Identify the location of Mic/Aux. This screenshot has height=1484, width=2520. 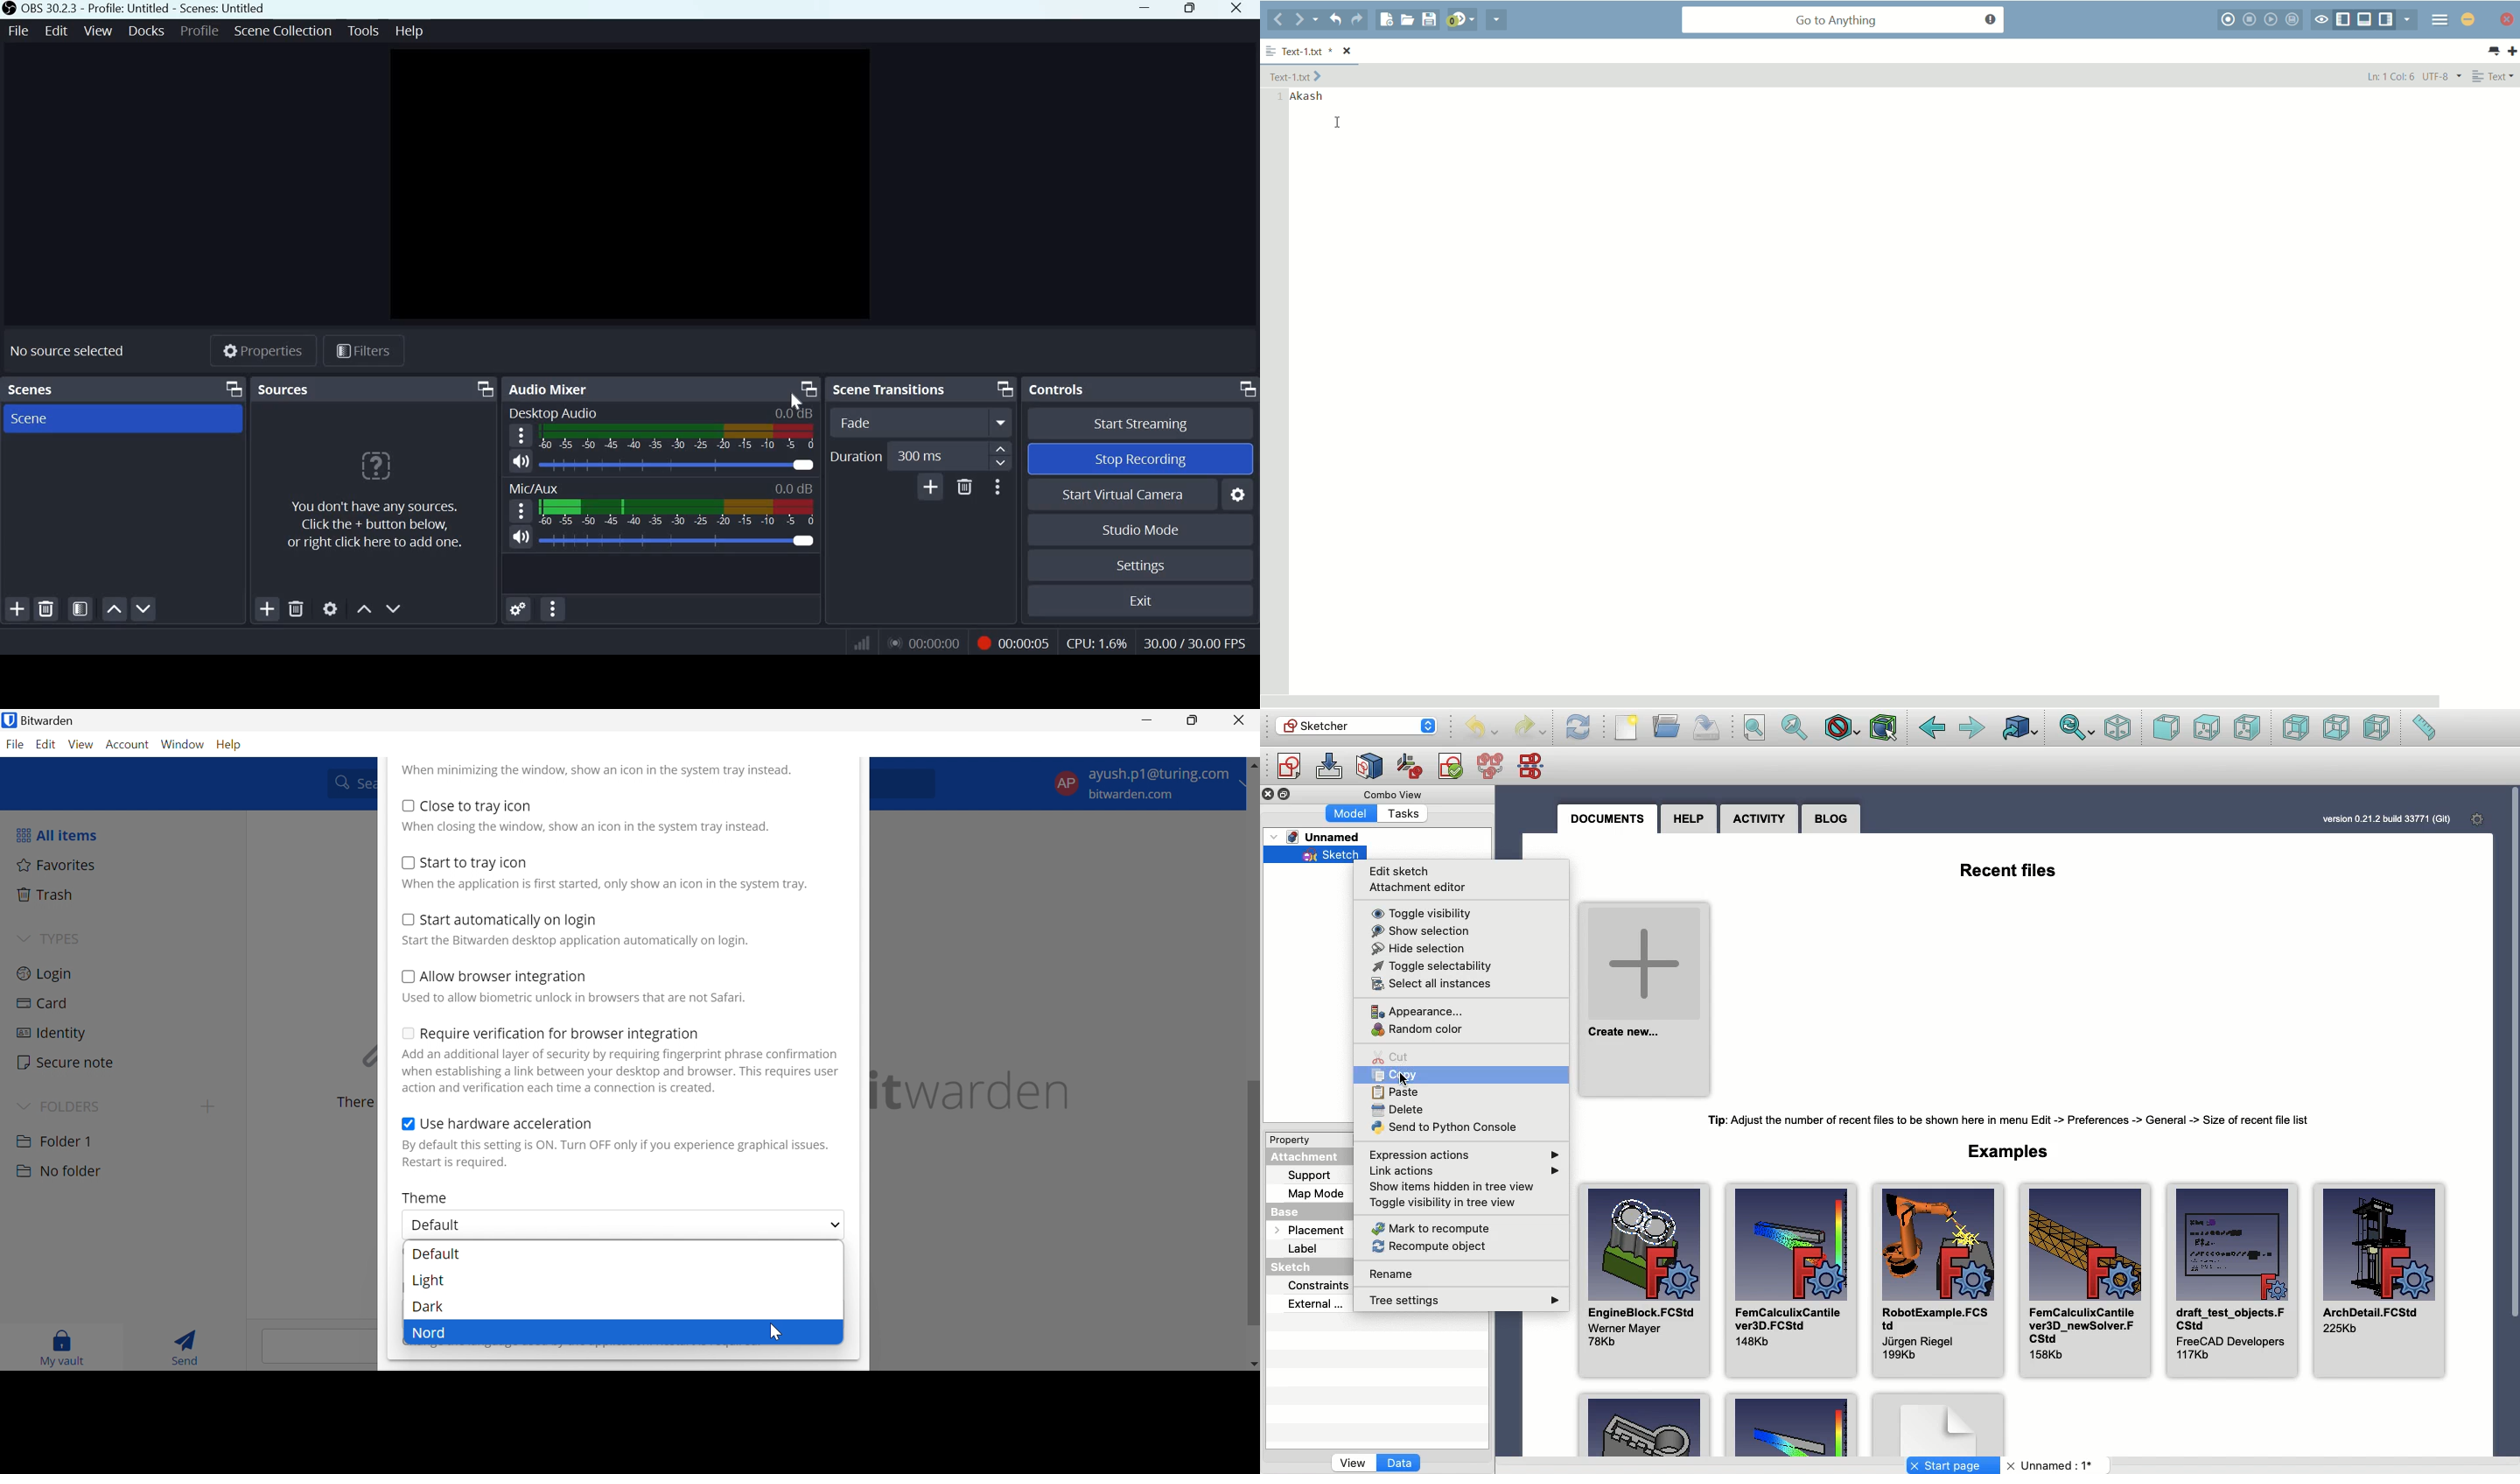
(537, 488).